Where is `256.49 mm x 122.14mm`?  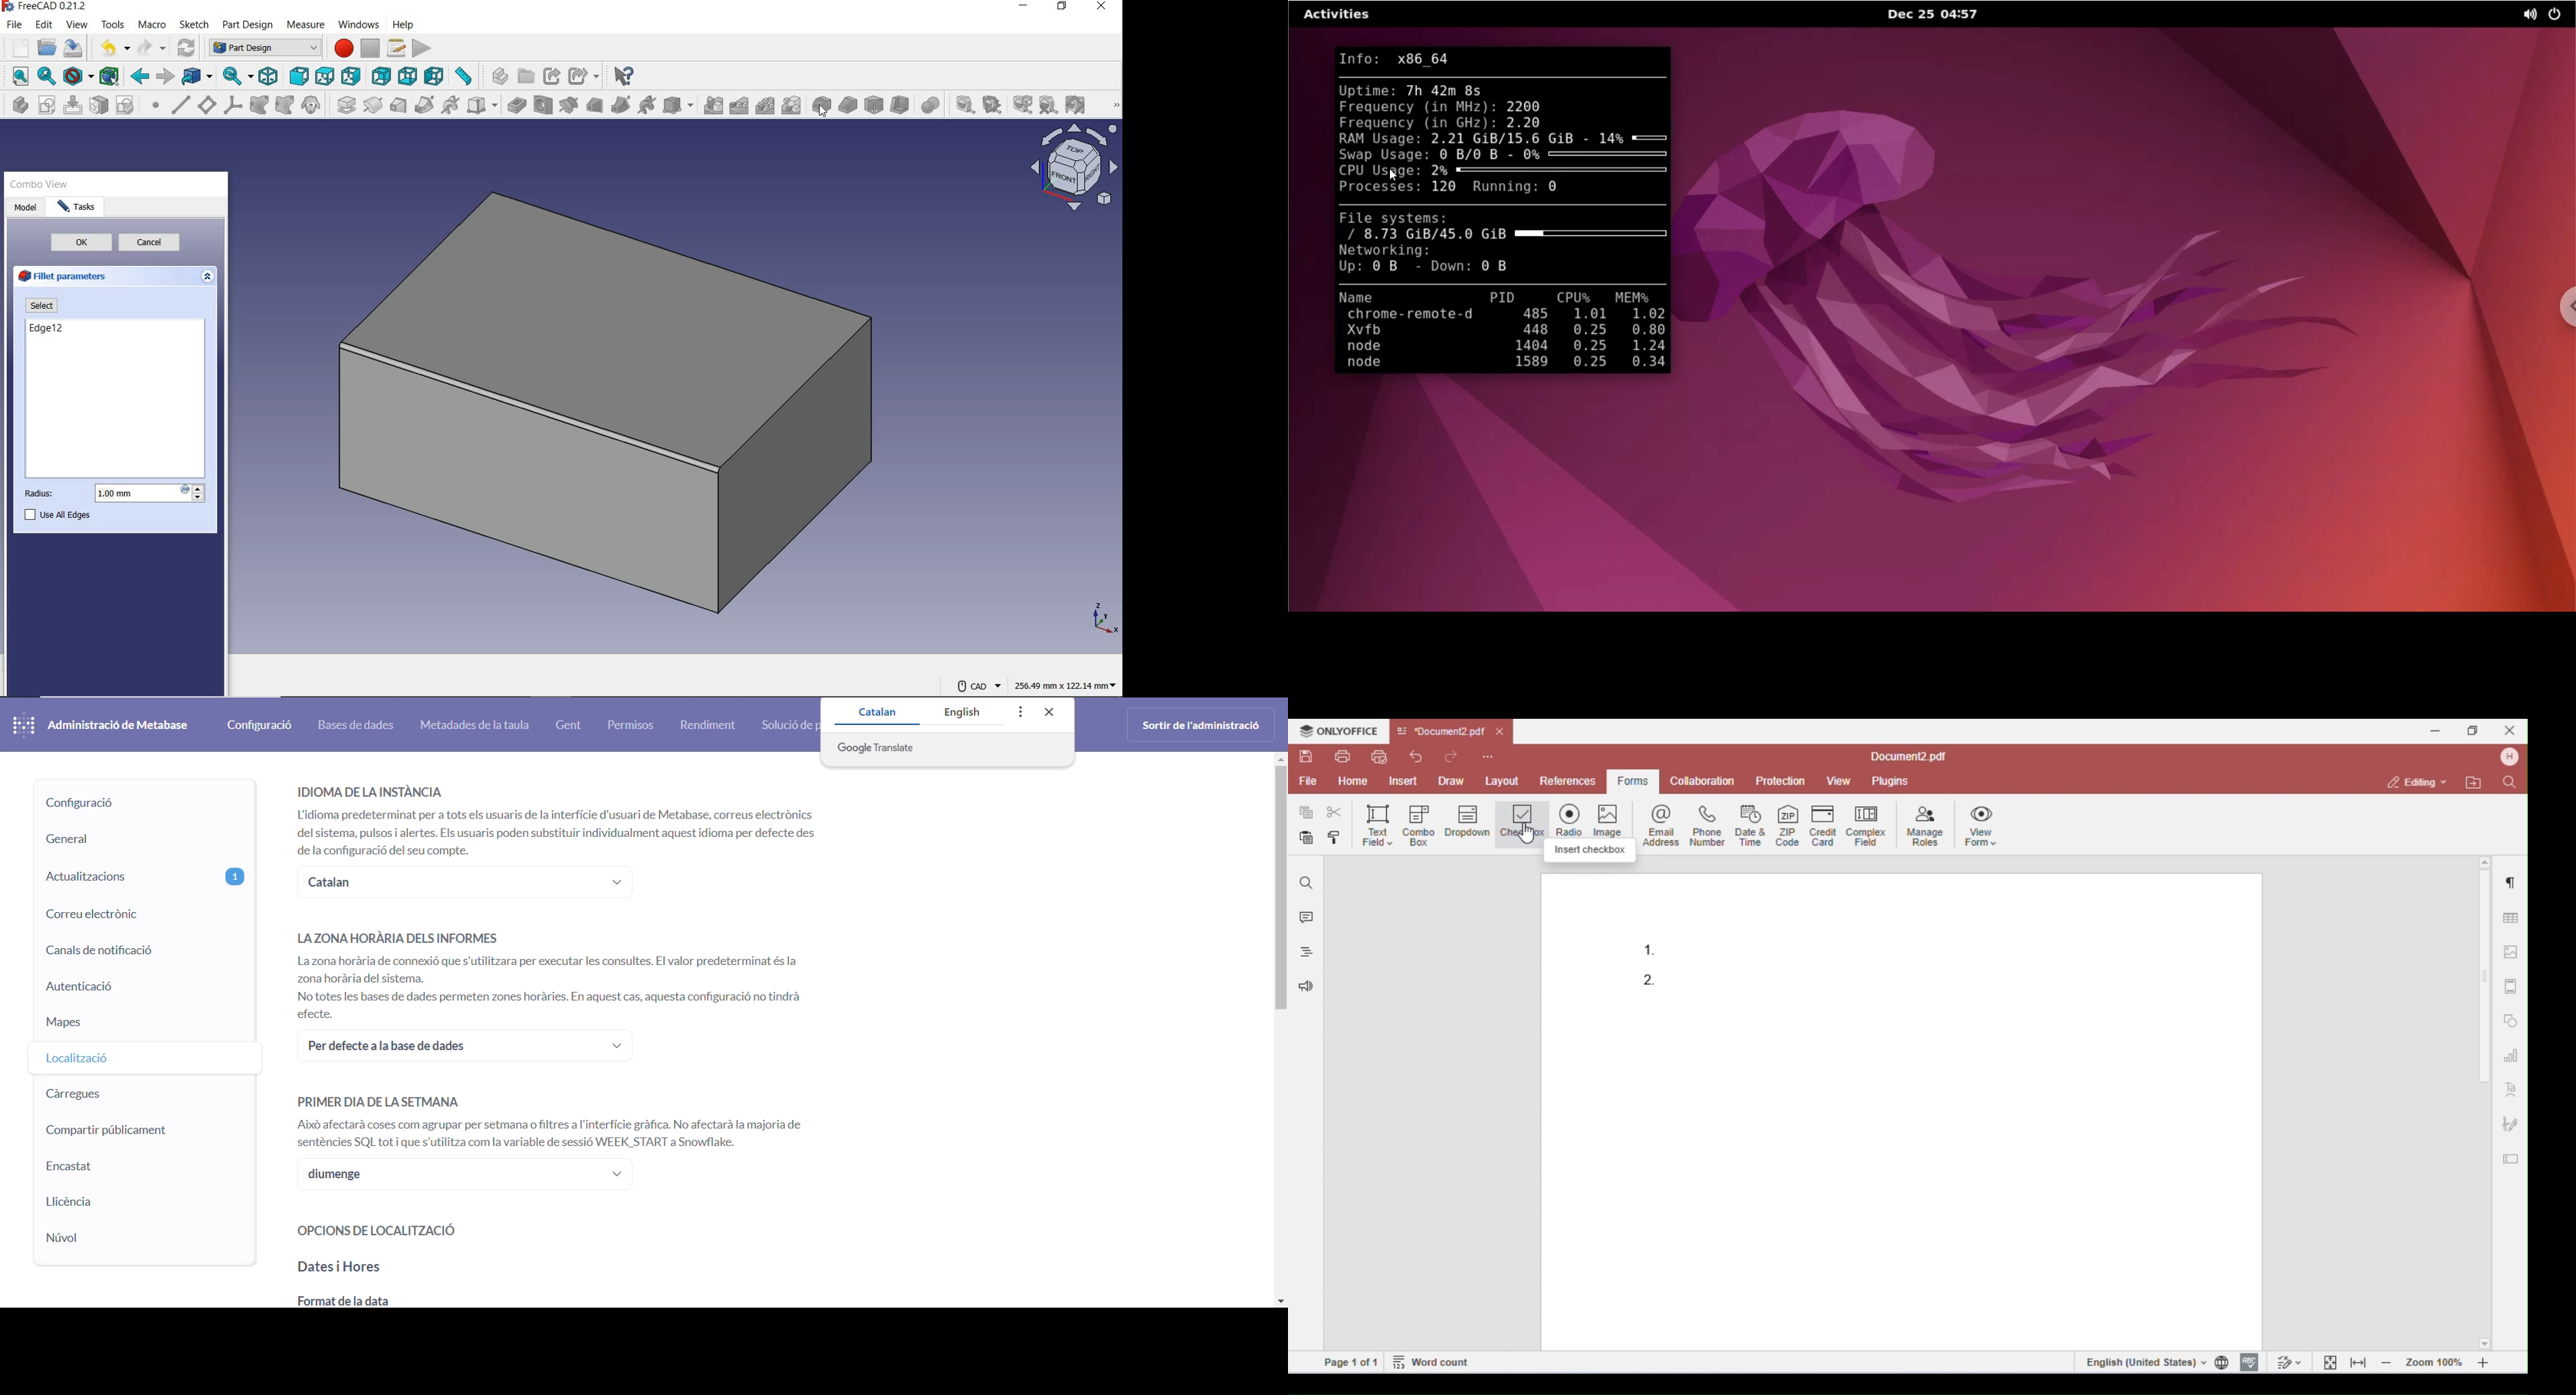 256.49 mm x 122.14mm is located at coordinates (1065, 684).